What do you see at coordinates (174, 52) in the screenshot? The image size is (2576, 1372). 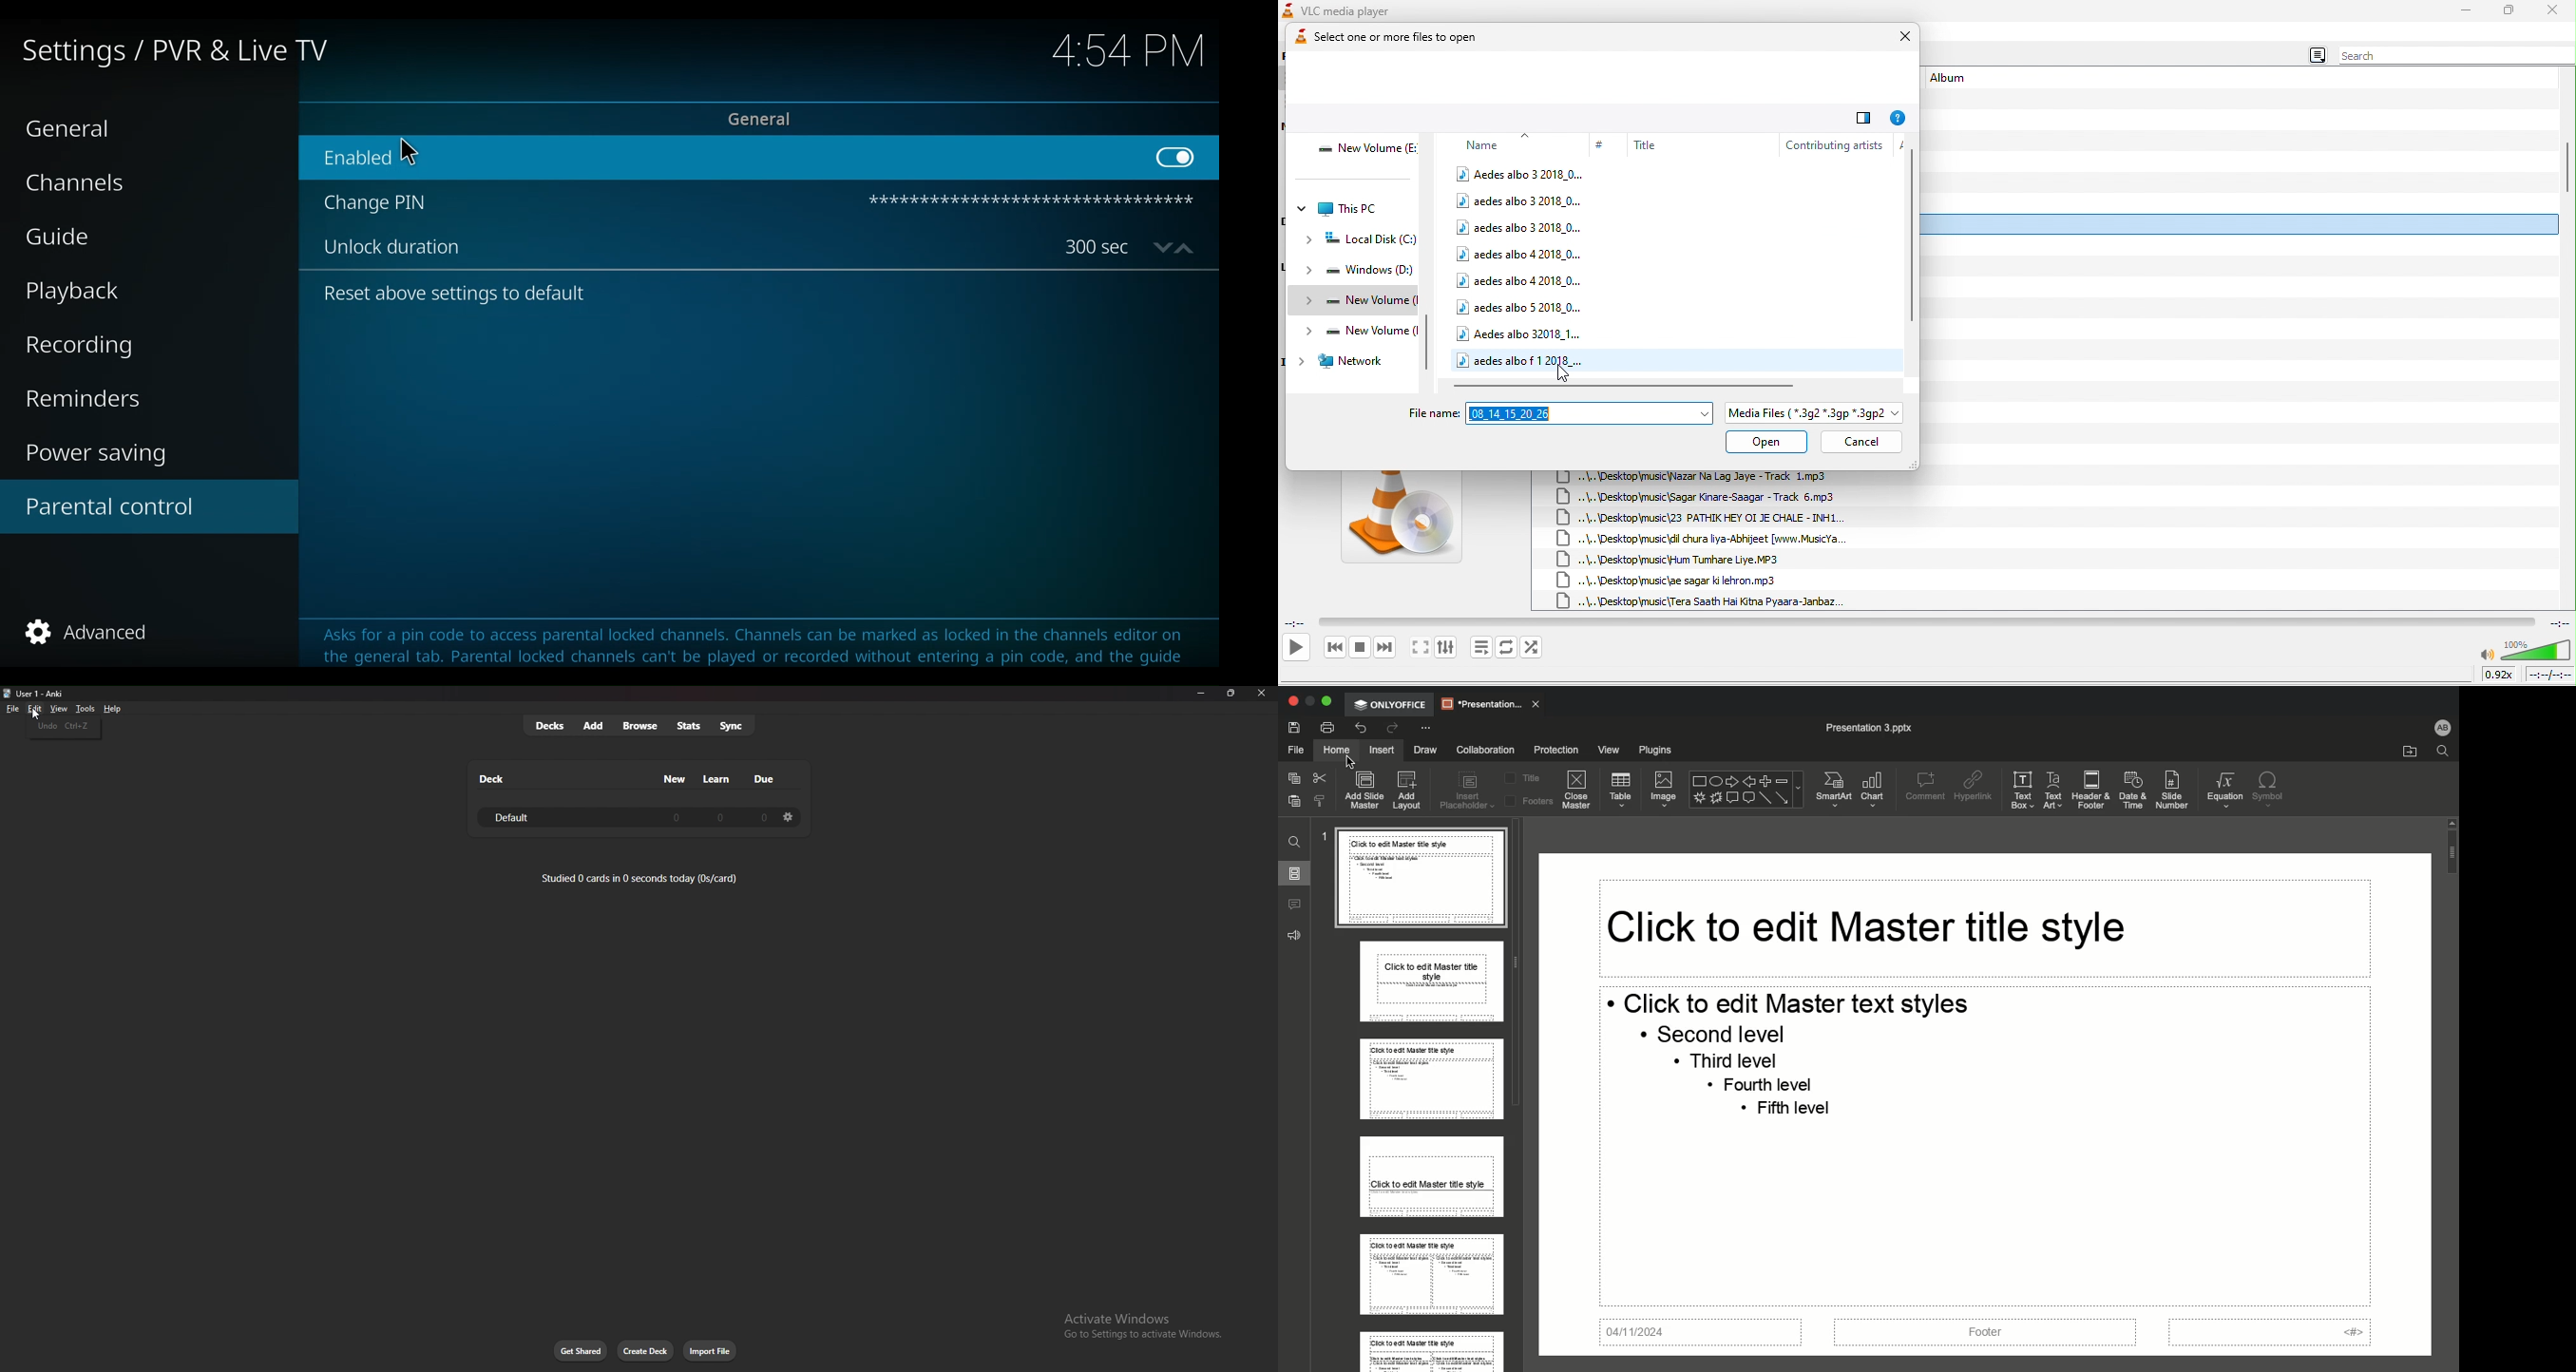 I see `Settings/PVR & Live TV` at bounding box center [174, 52].